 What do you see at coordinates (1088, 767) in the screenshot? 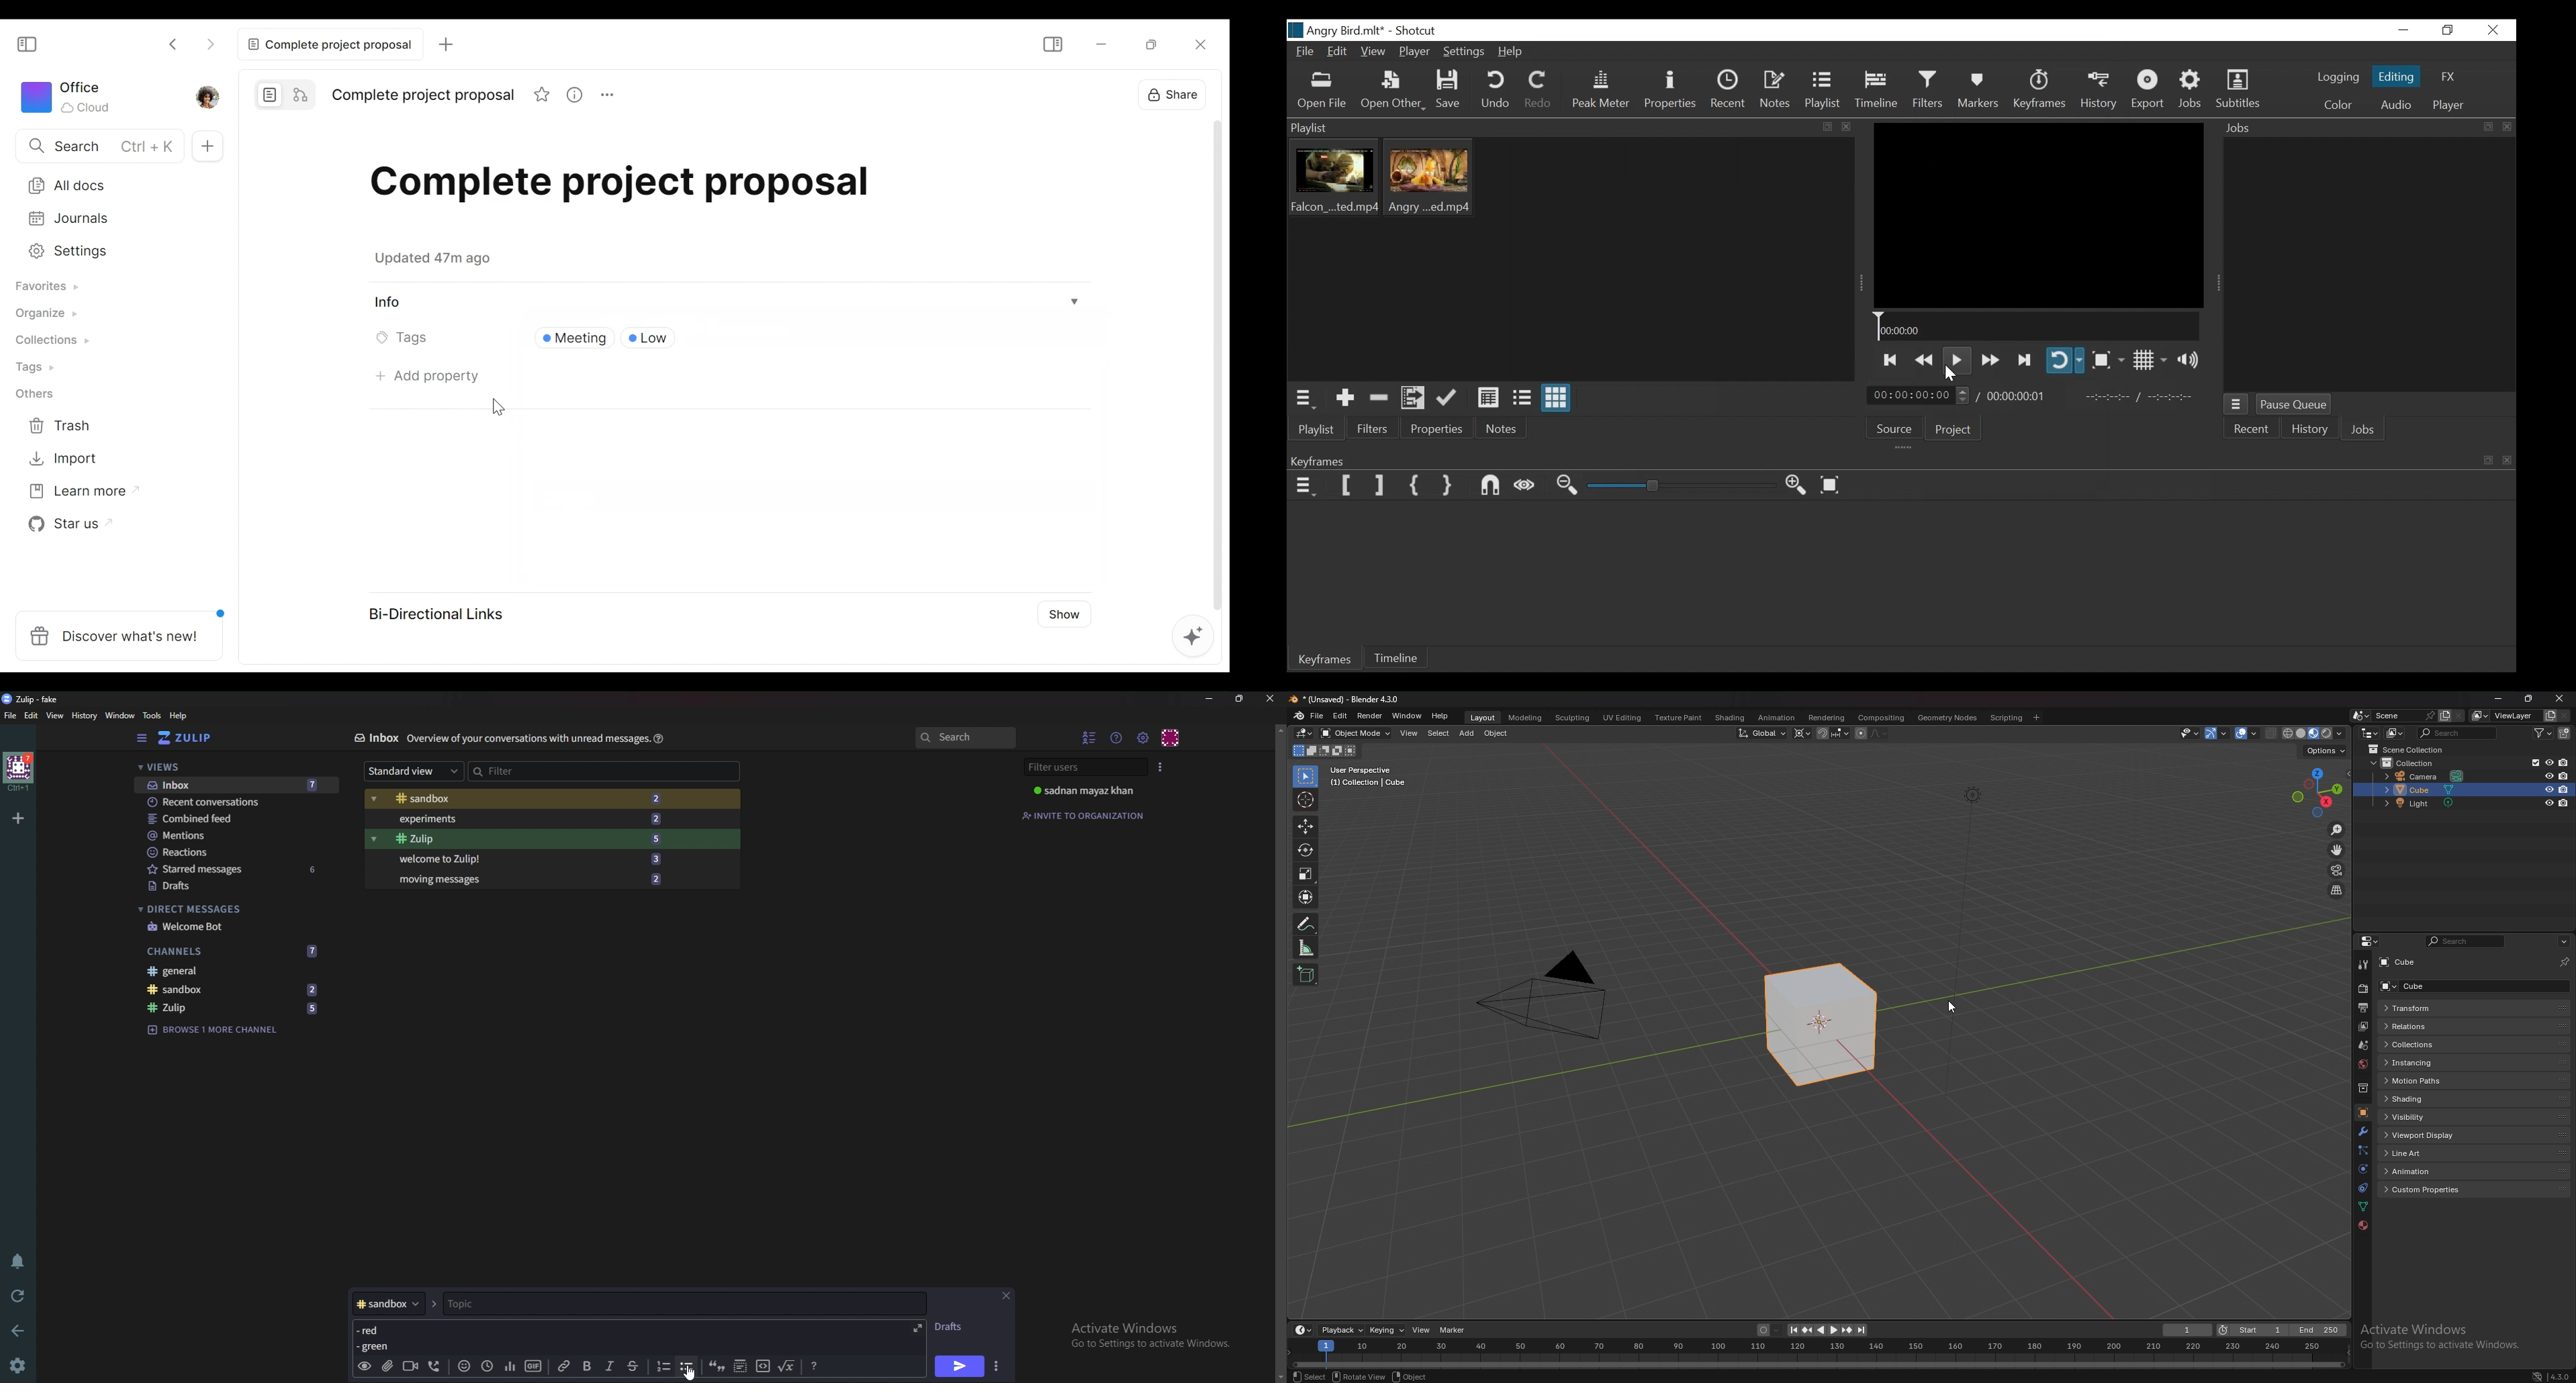
I see `Filter users` at bounding box center [1088, 767].